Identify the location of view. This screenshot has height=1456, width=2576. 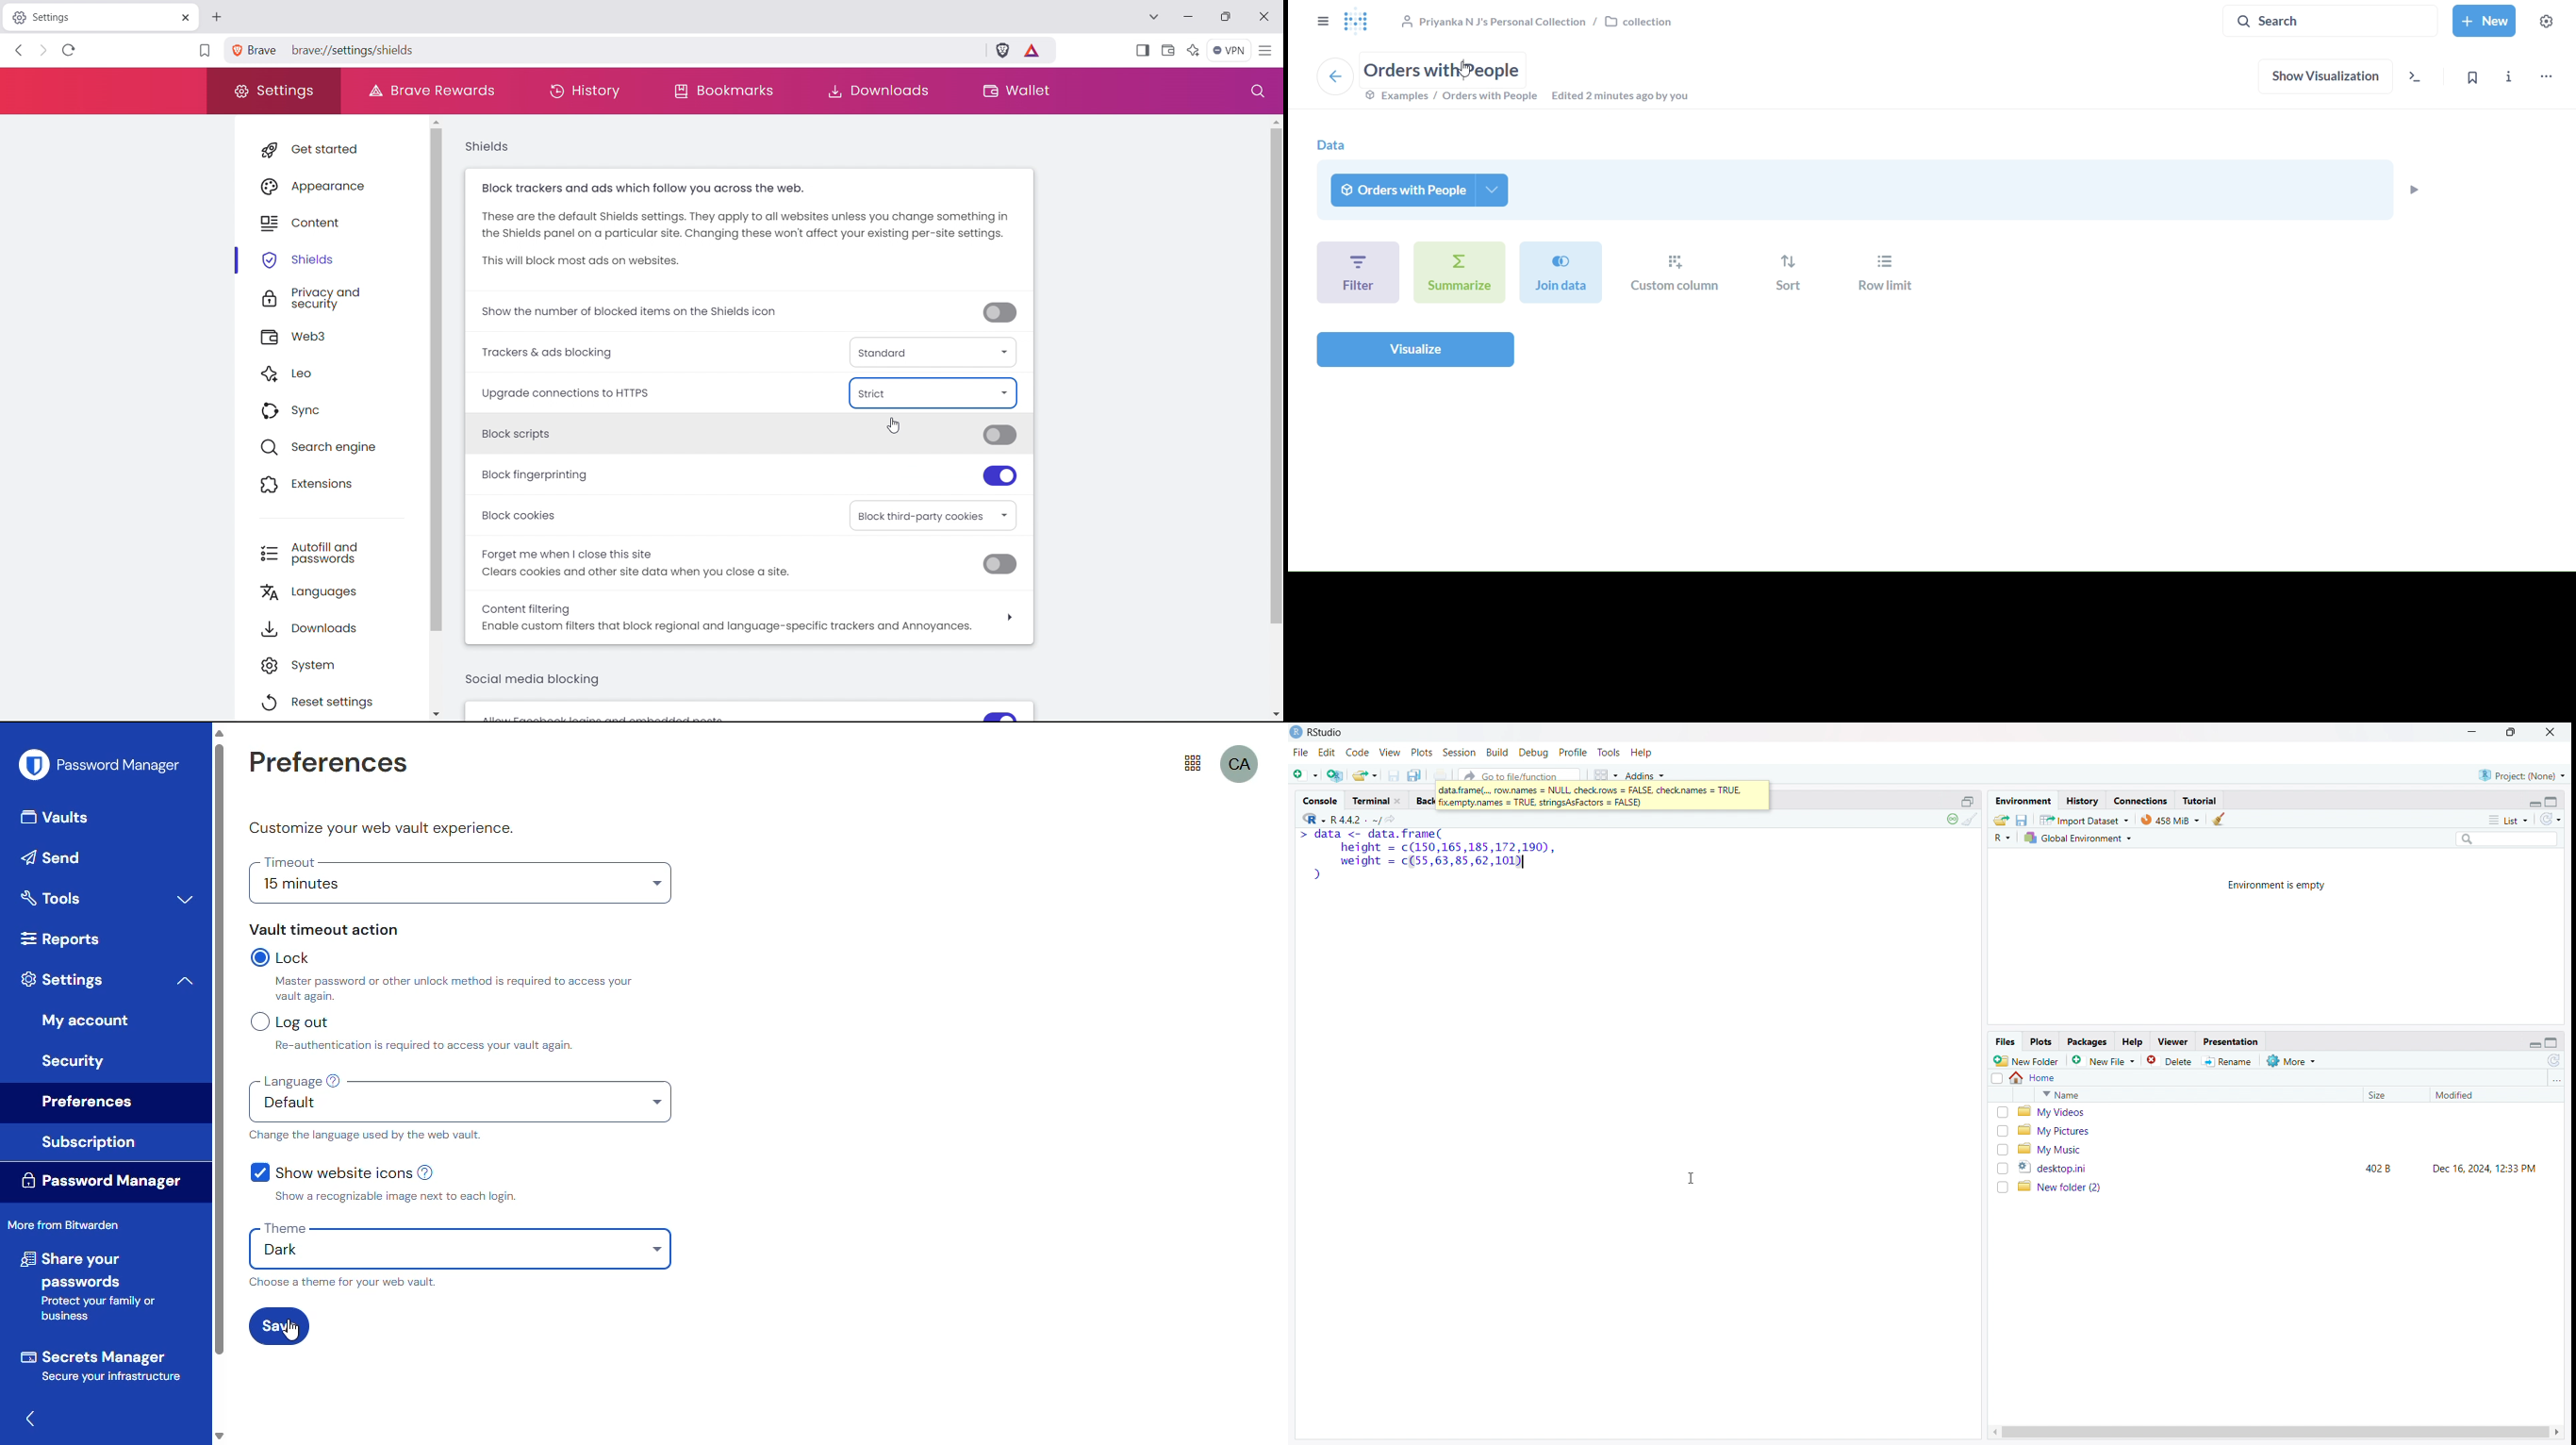
(1390, 753).